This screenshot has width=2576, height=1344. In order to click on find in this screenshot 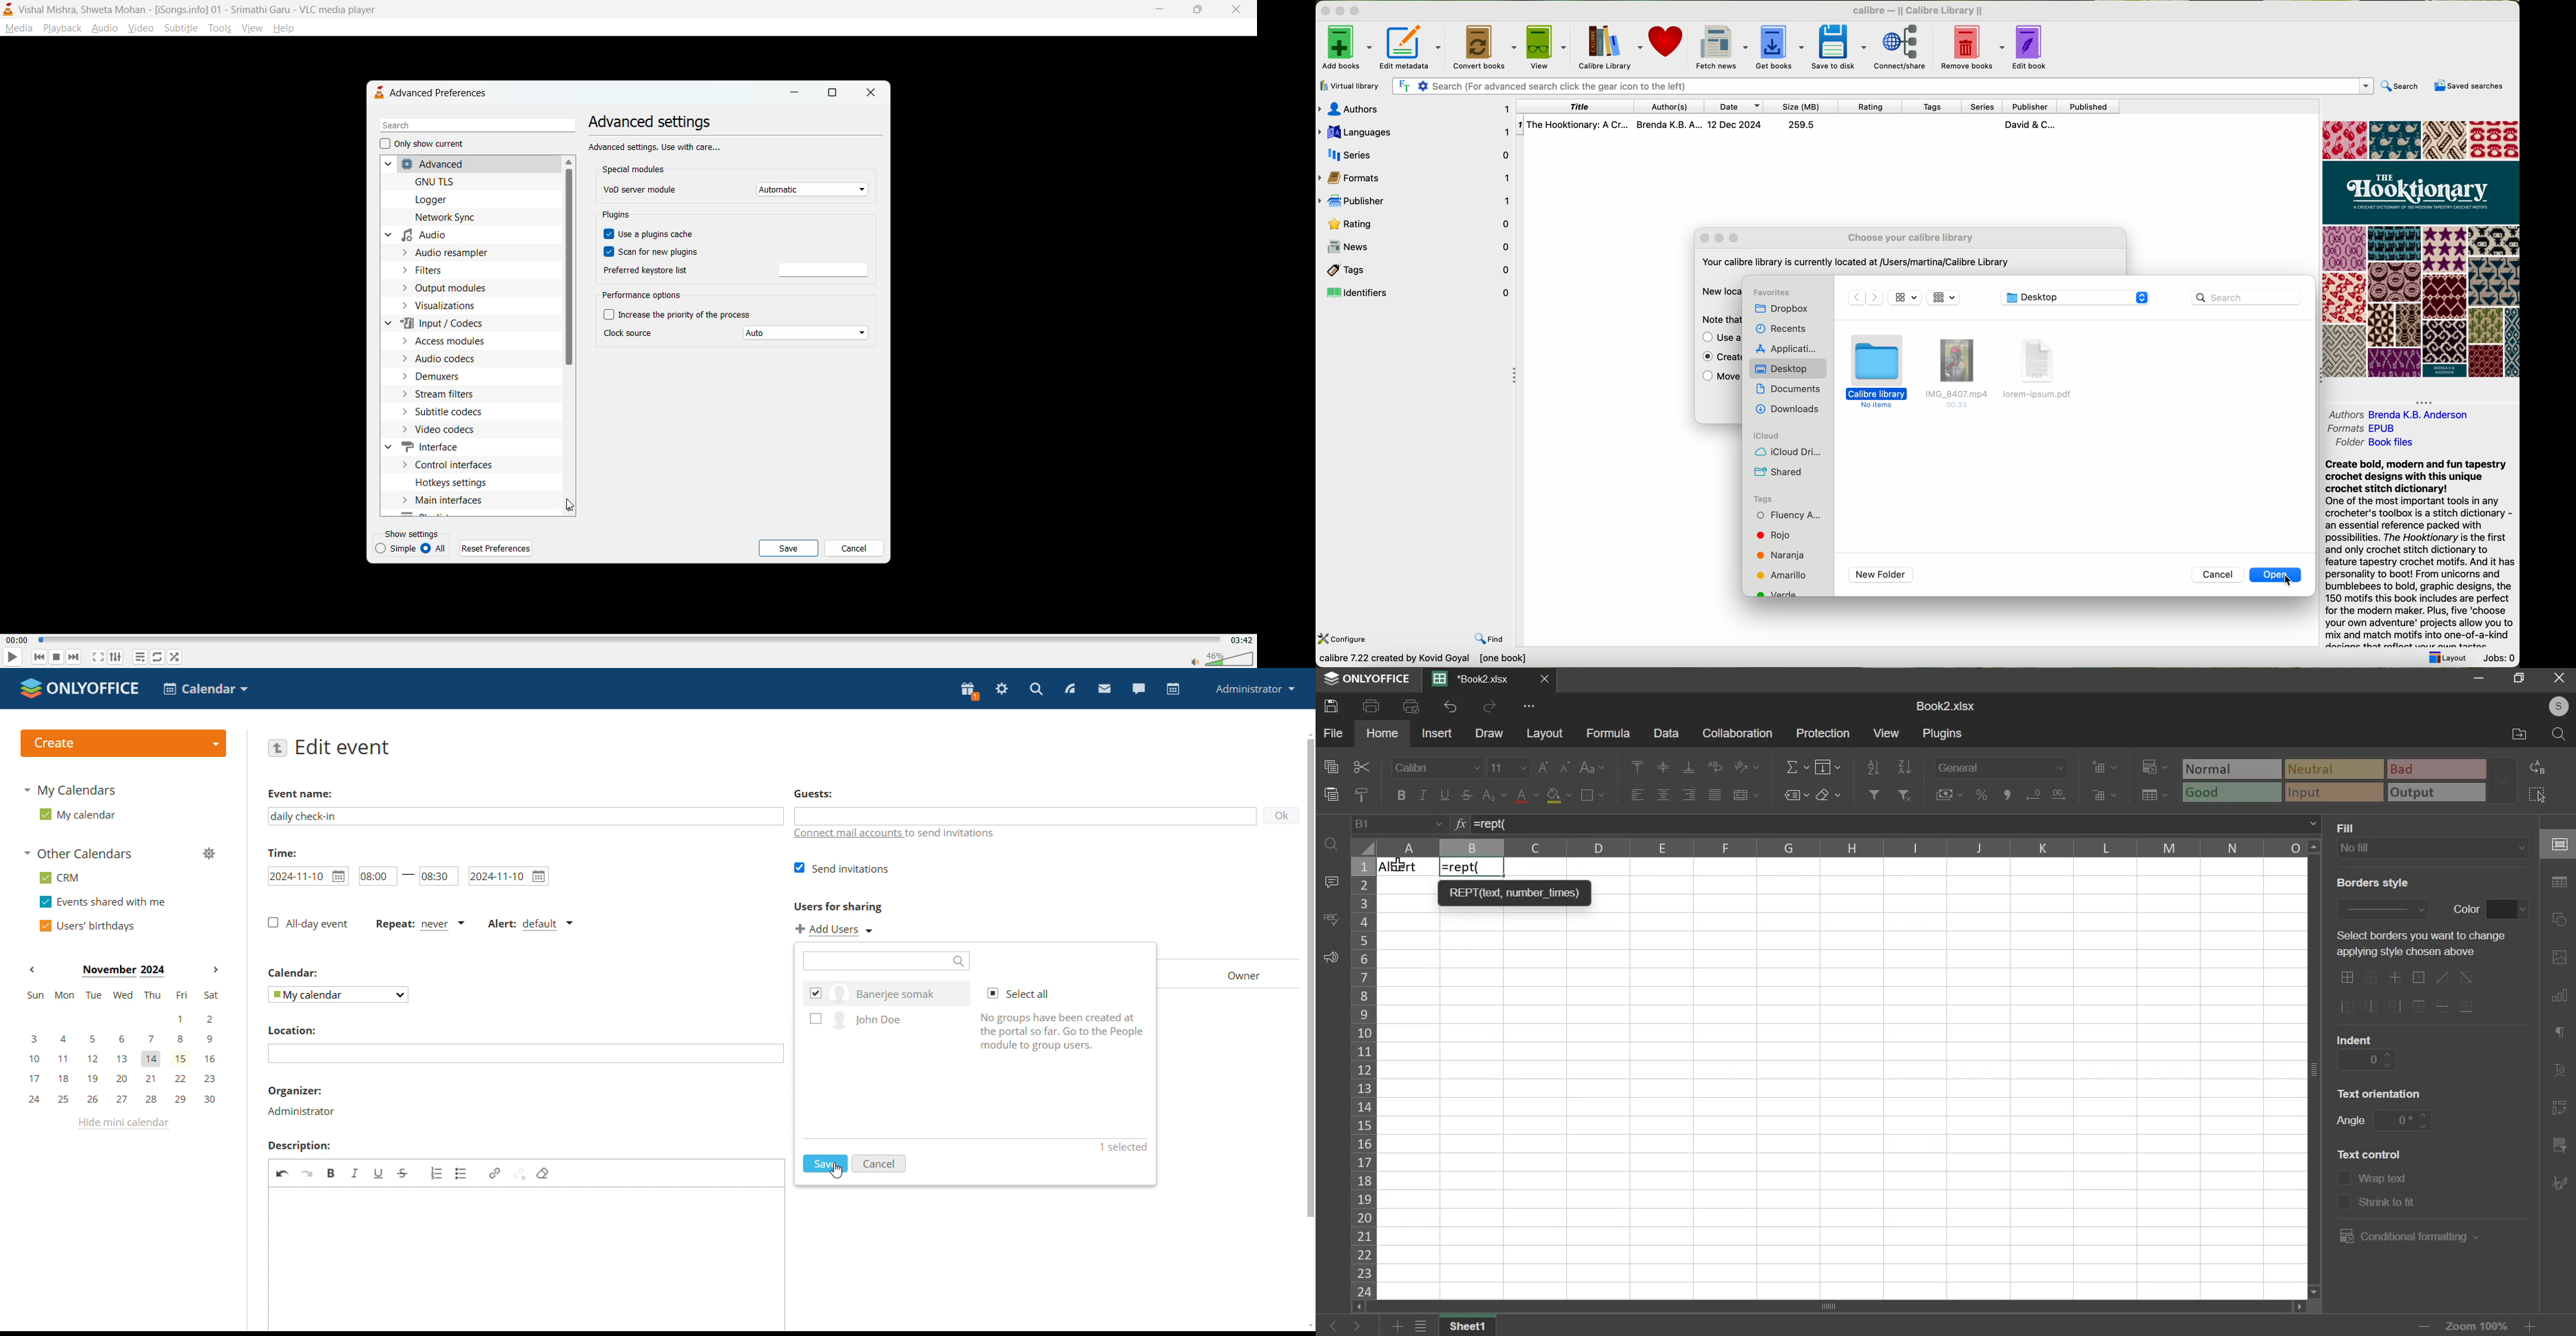, I will do `click(1331, 845)`.